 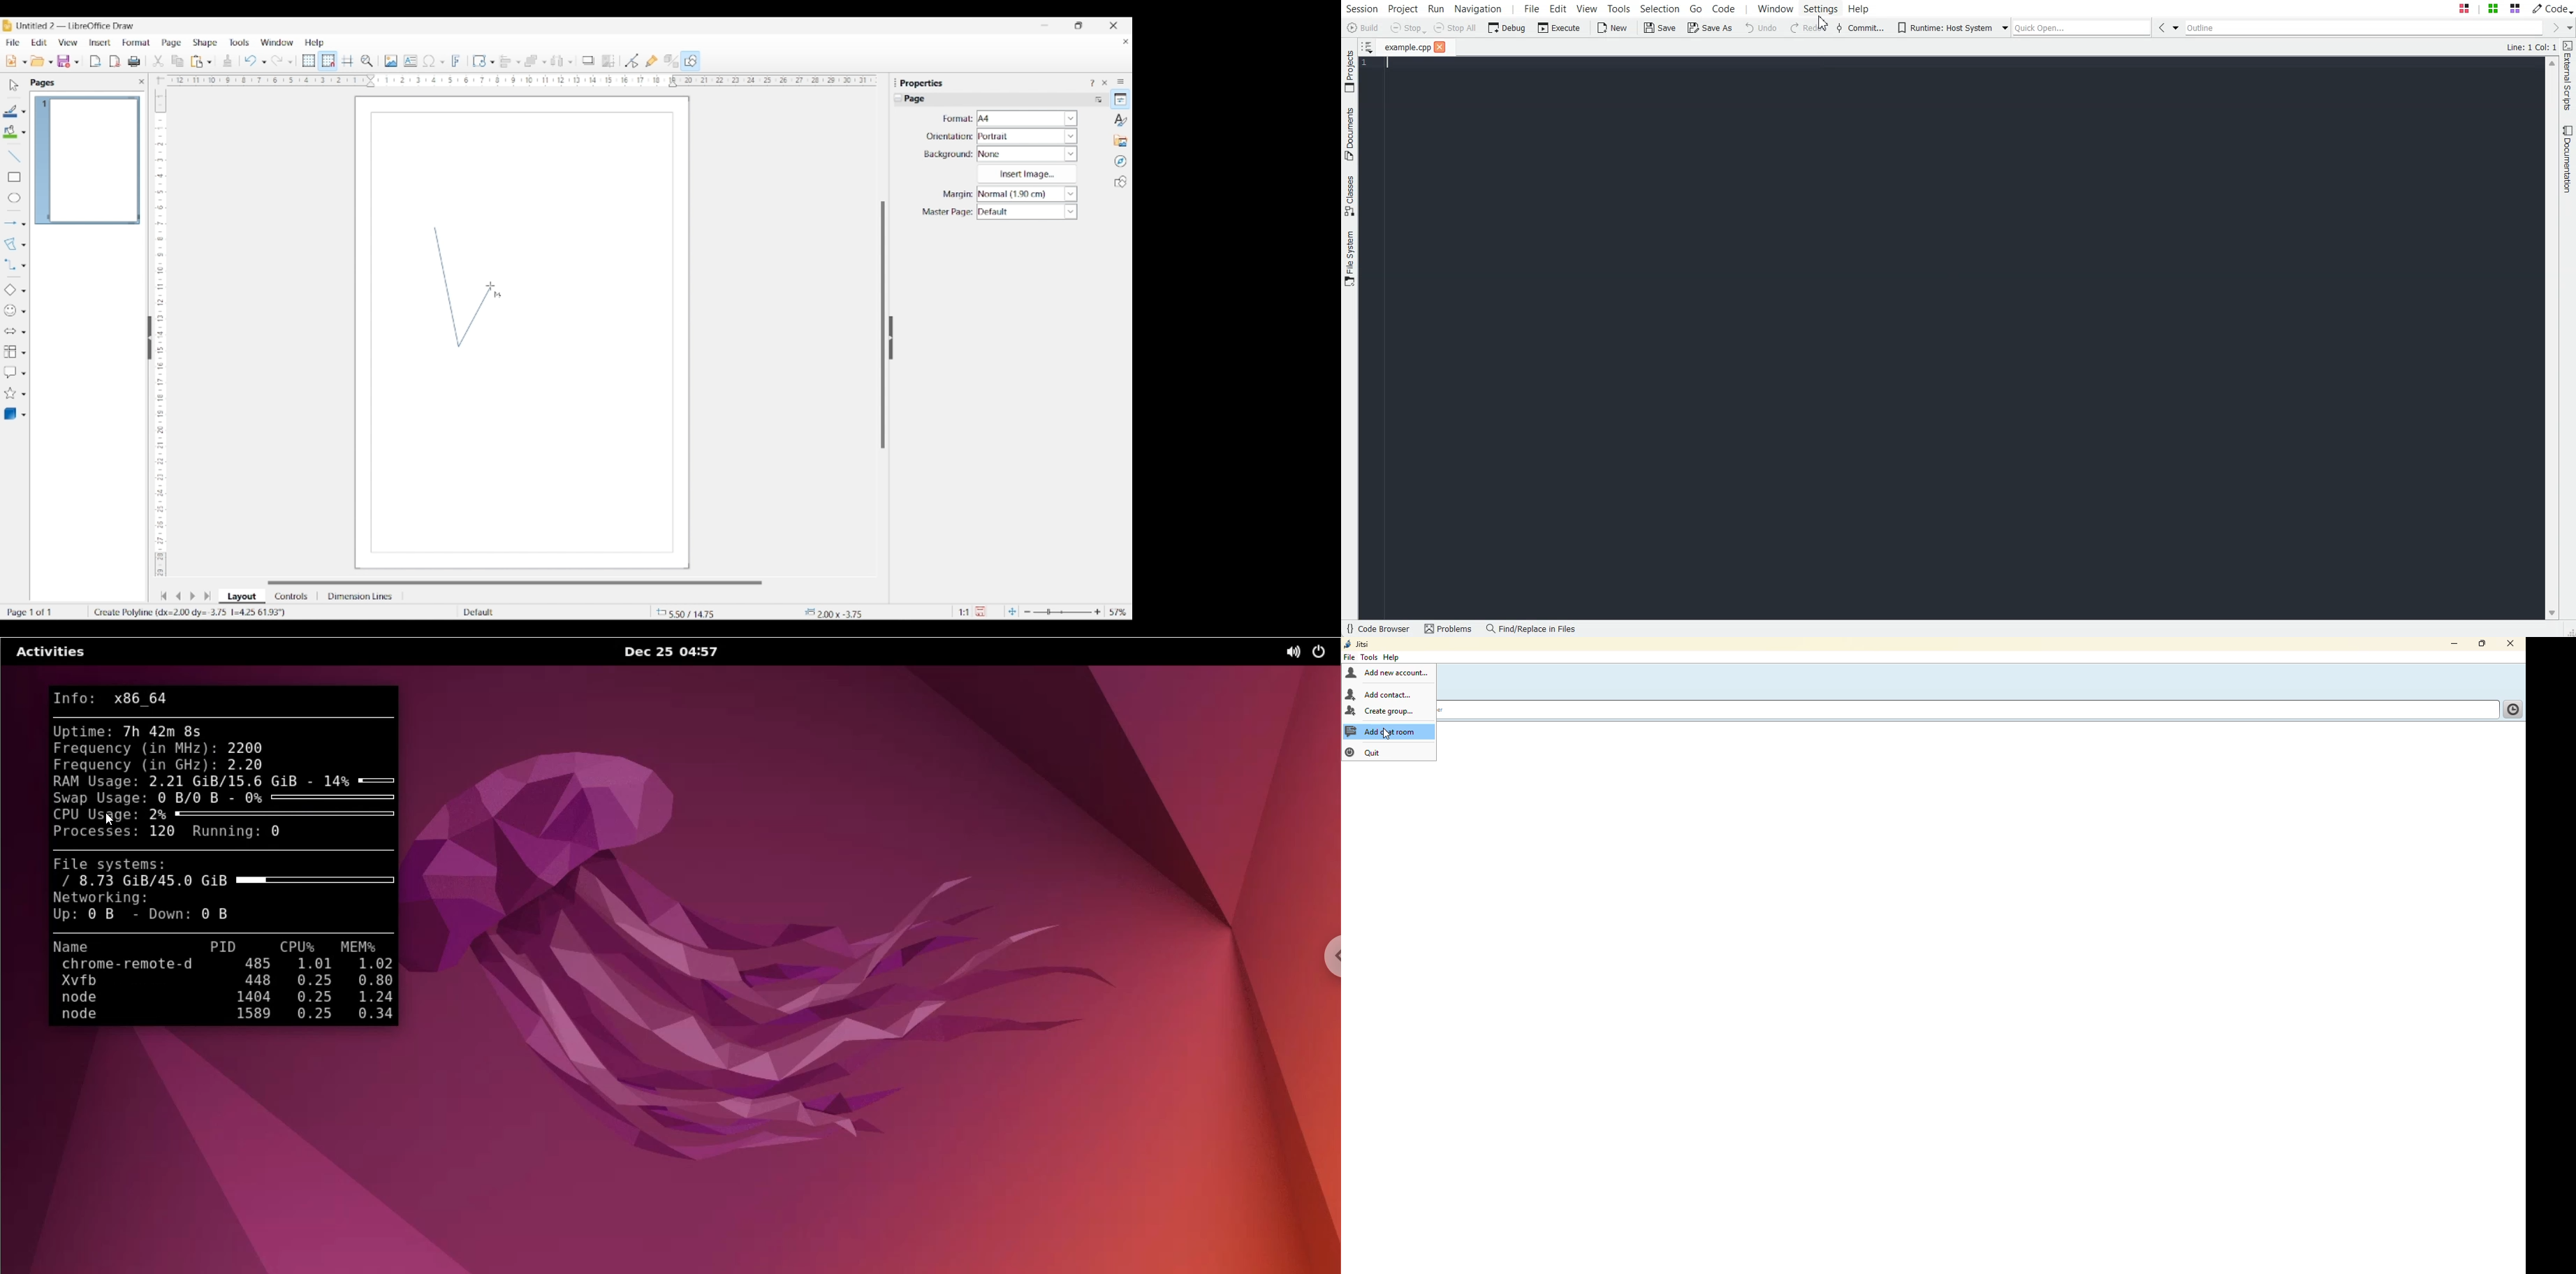 What do you see at coordinates (251, 60) in the screenshot?
I see `Undo last action done` at bounding box center [251, 60].